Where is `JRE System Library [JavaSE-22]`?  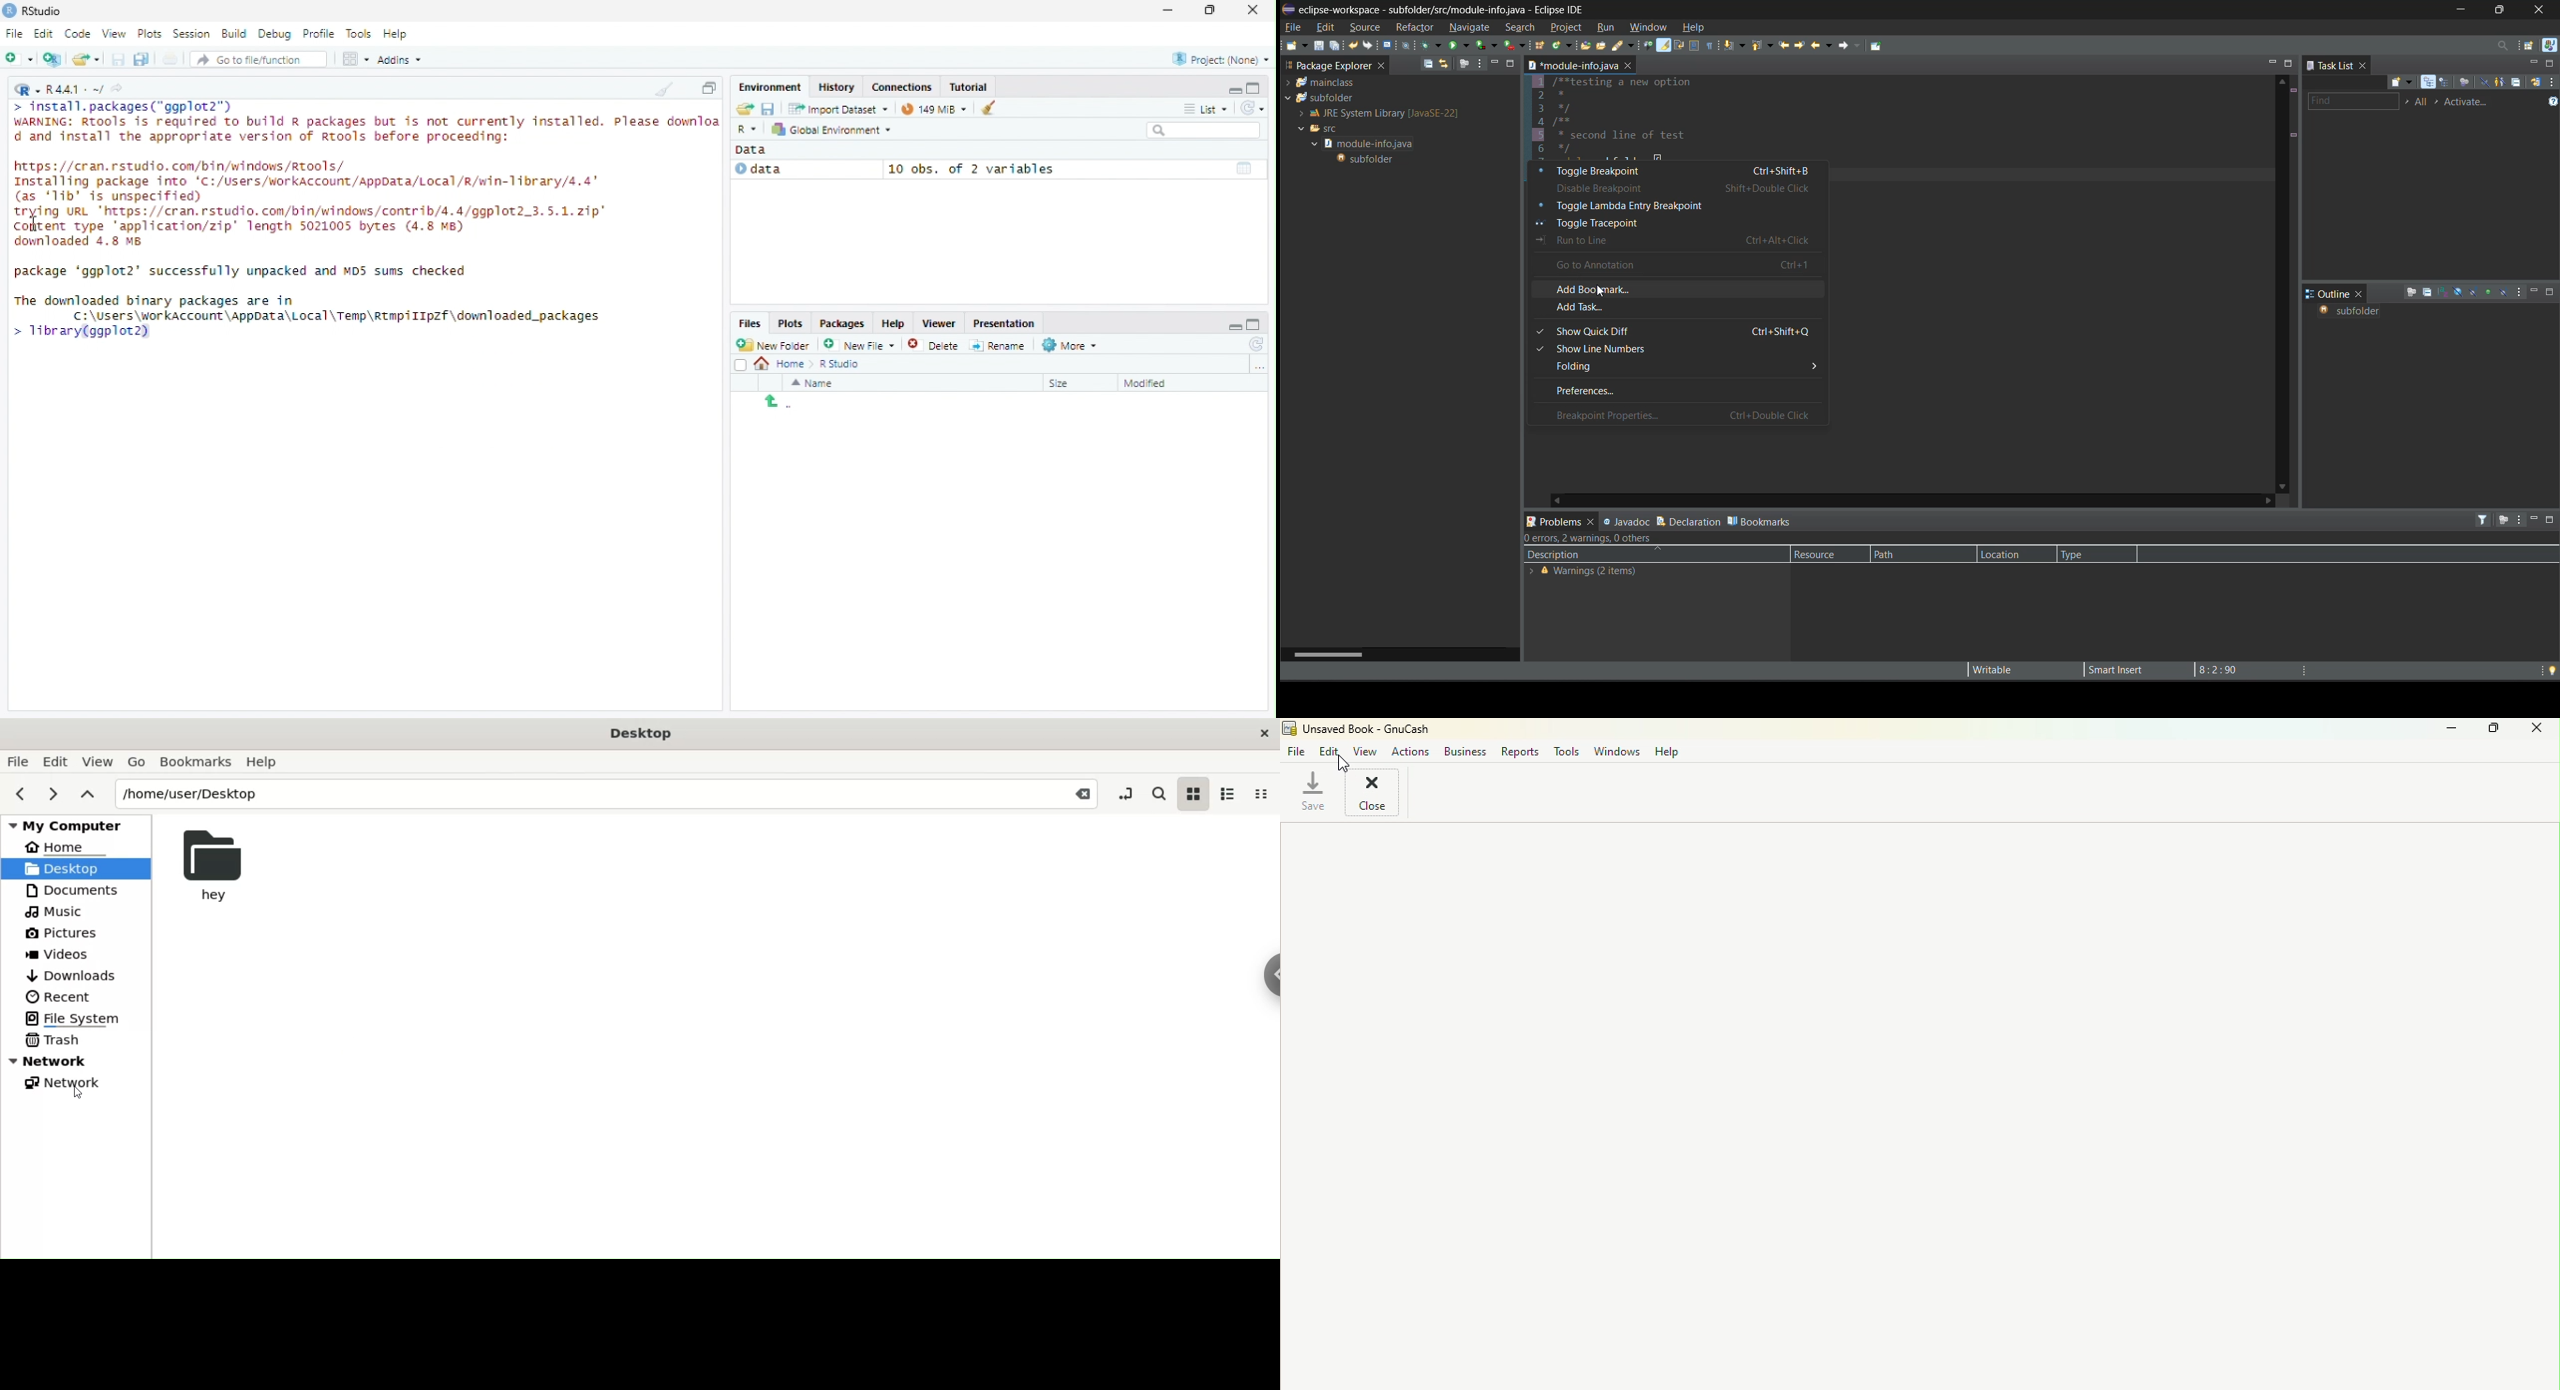
JRE System Library [JavaSE-22] is located at coordinates (1376, 113).